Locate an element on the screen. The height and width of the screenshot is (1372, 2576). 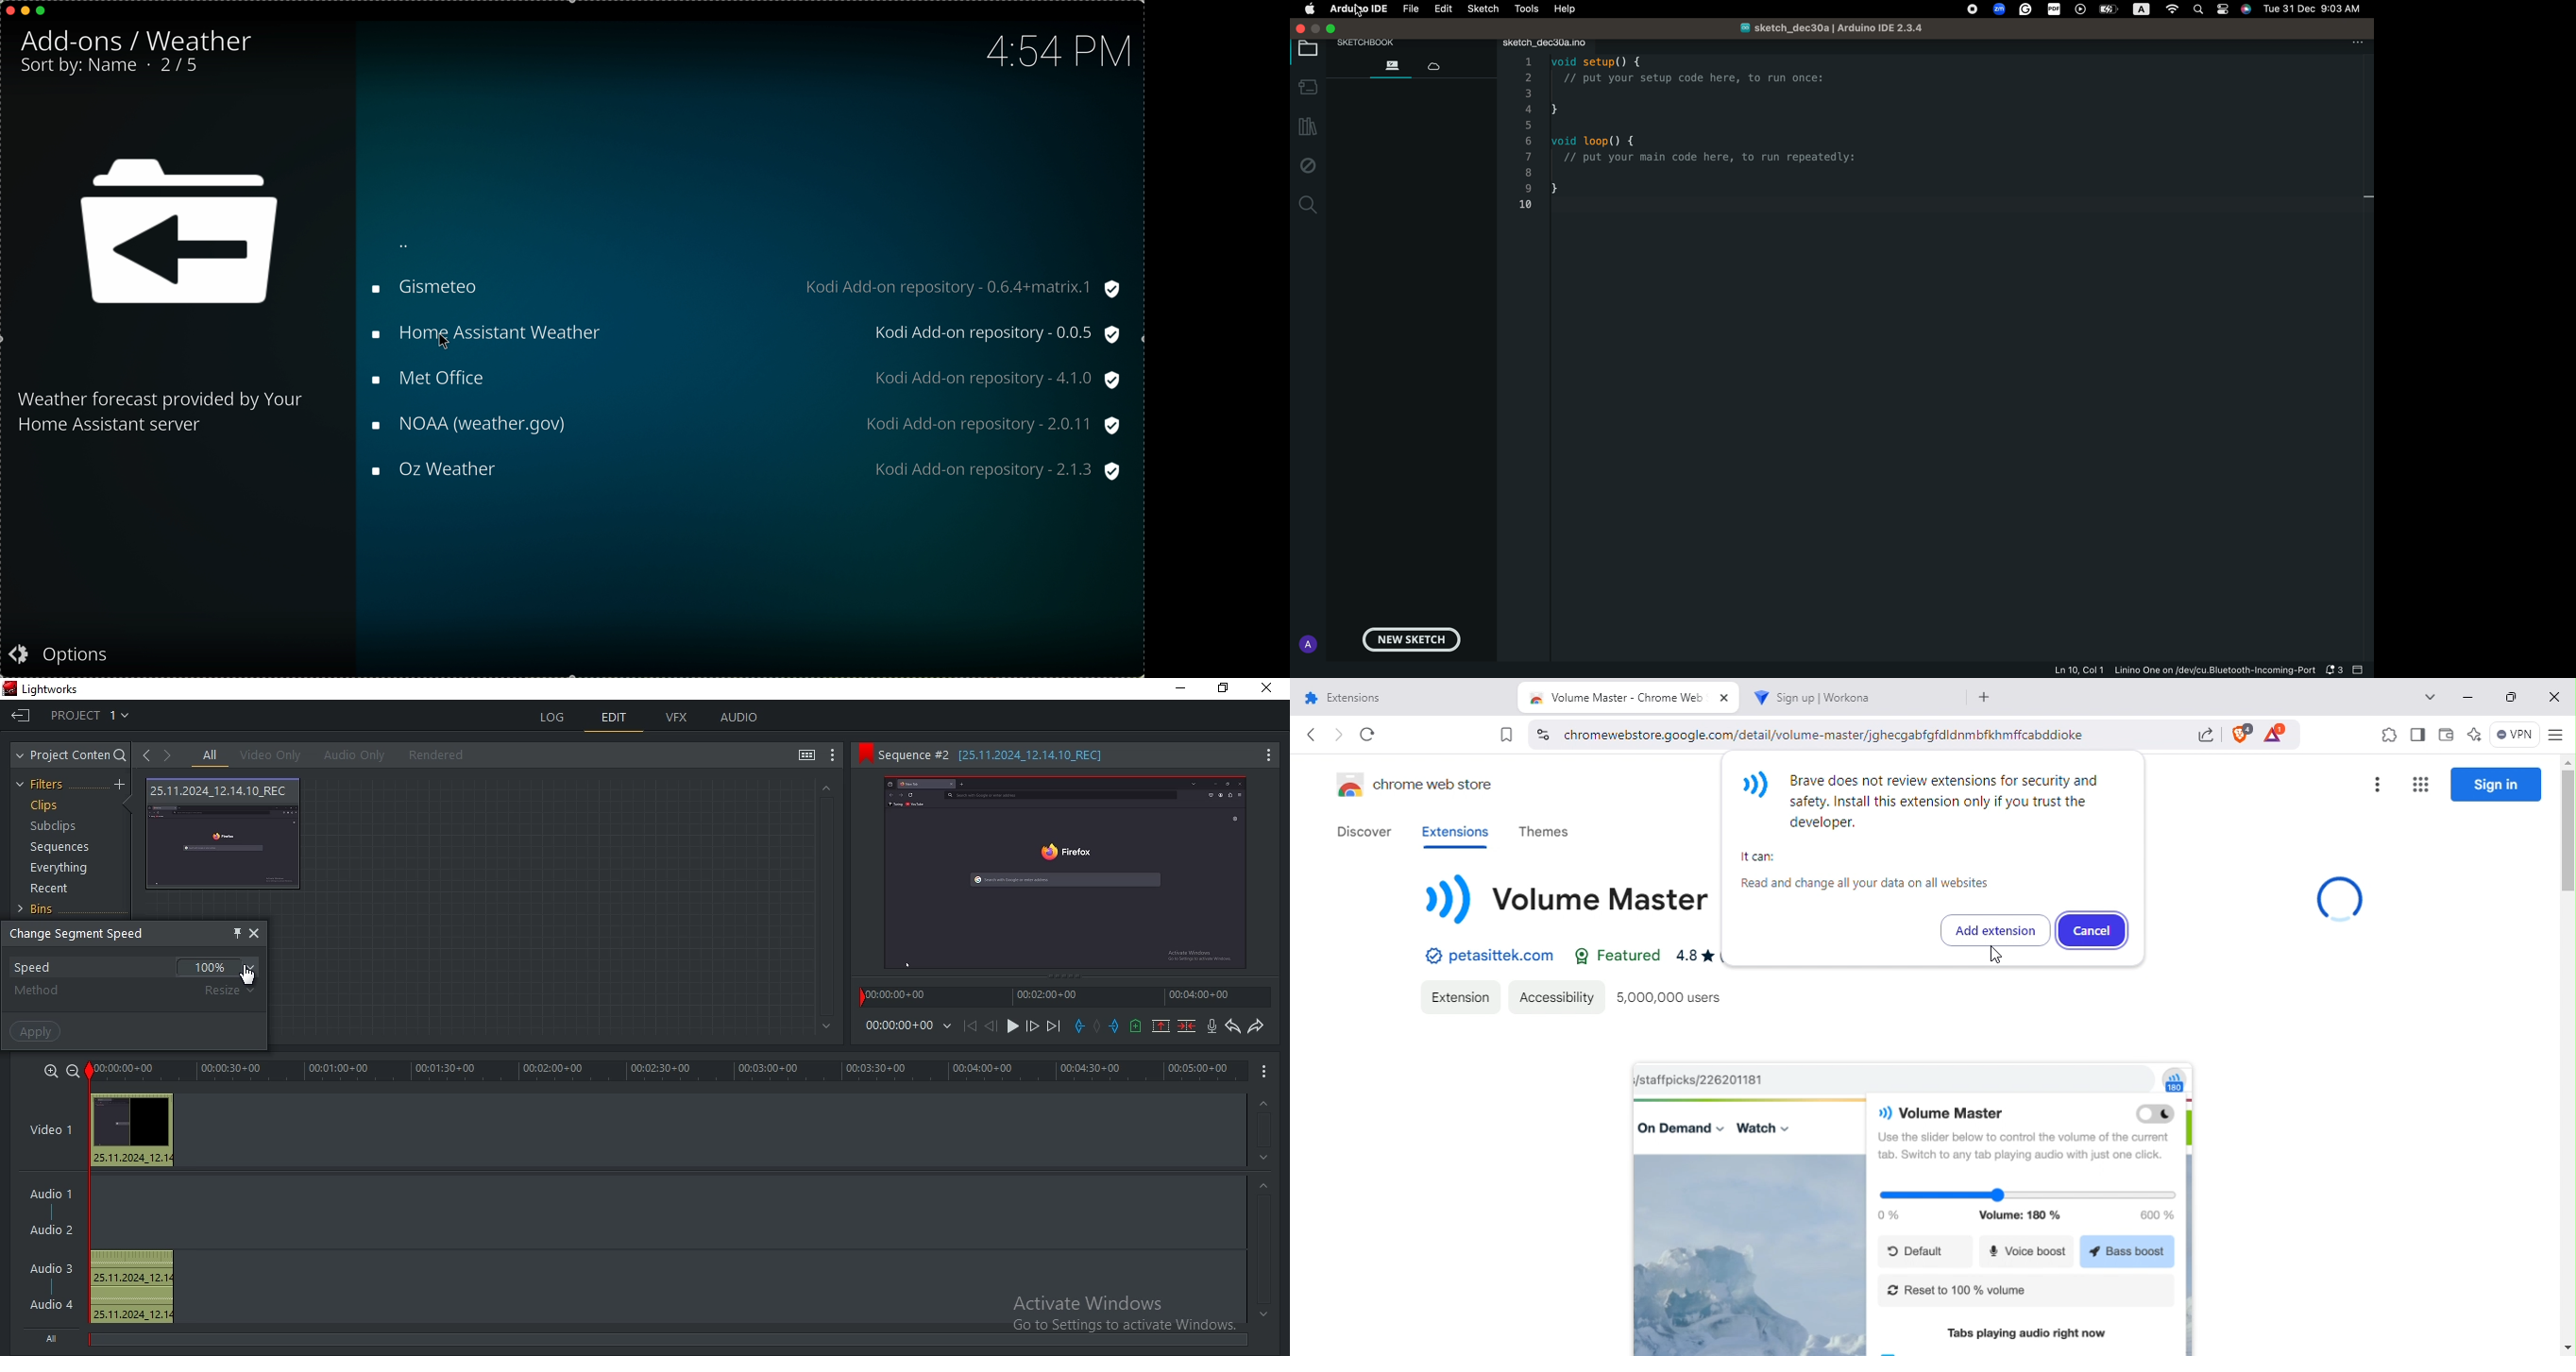
cursor is located at coordinates (1363, 12).